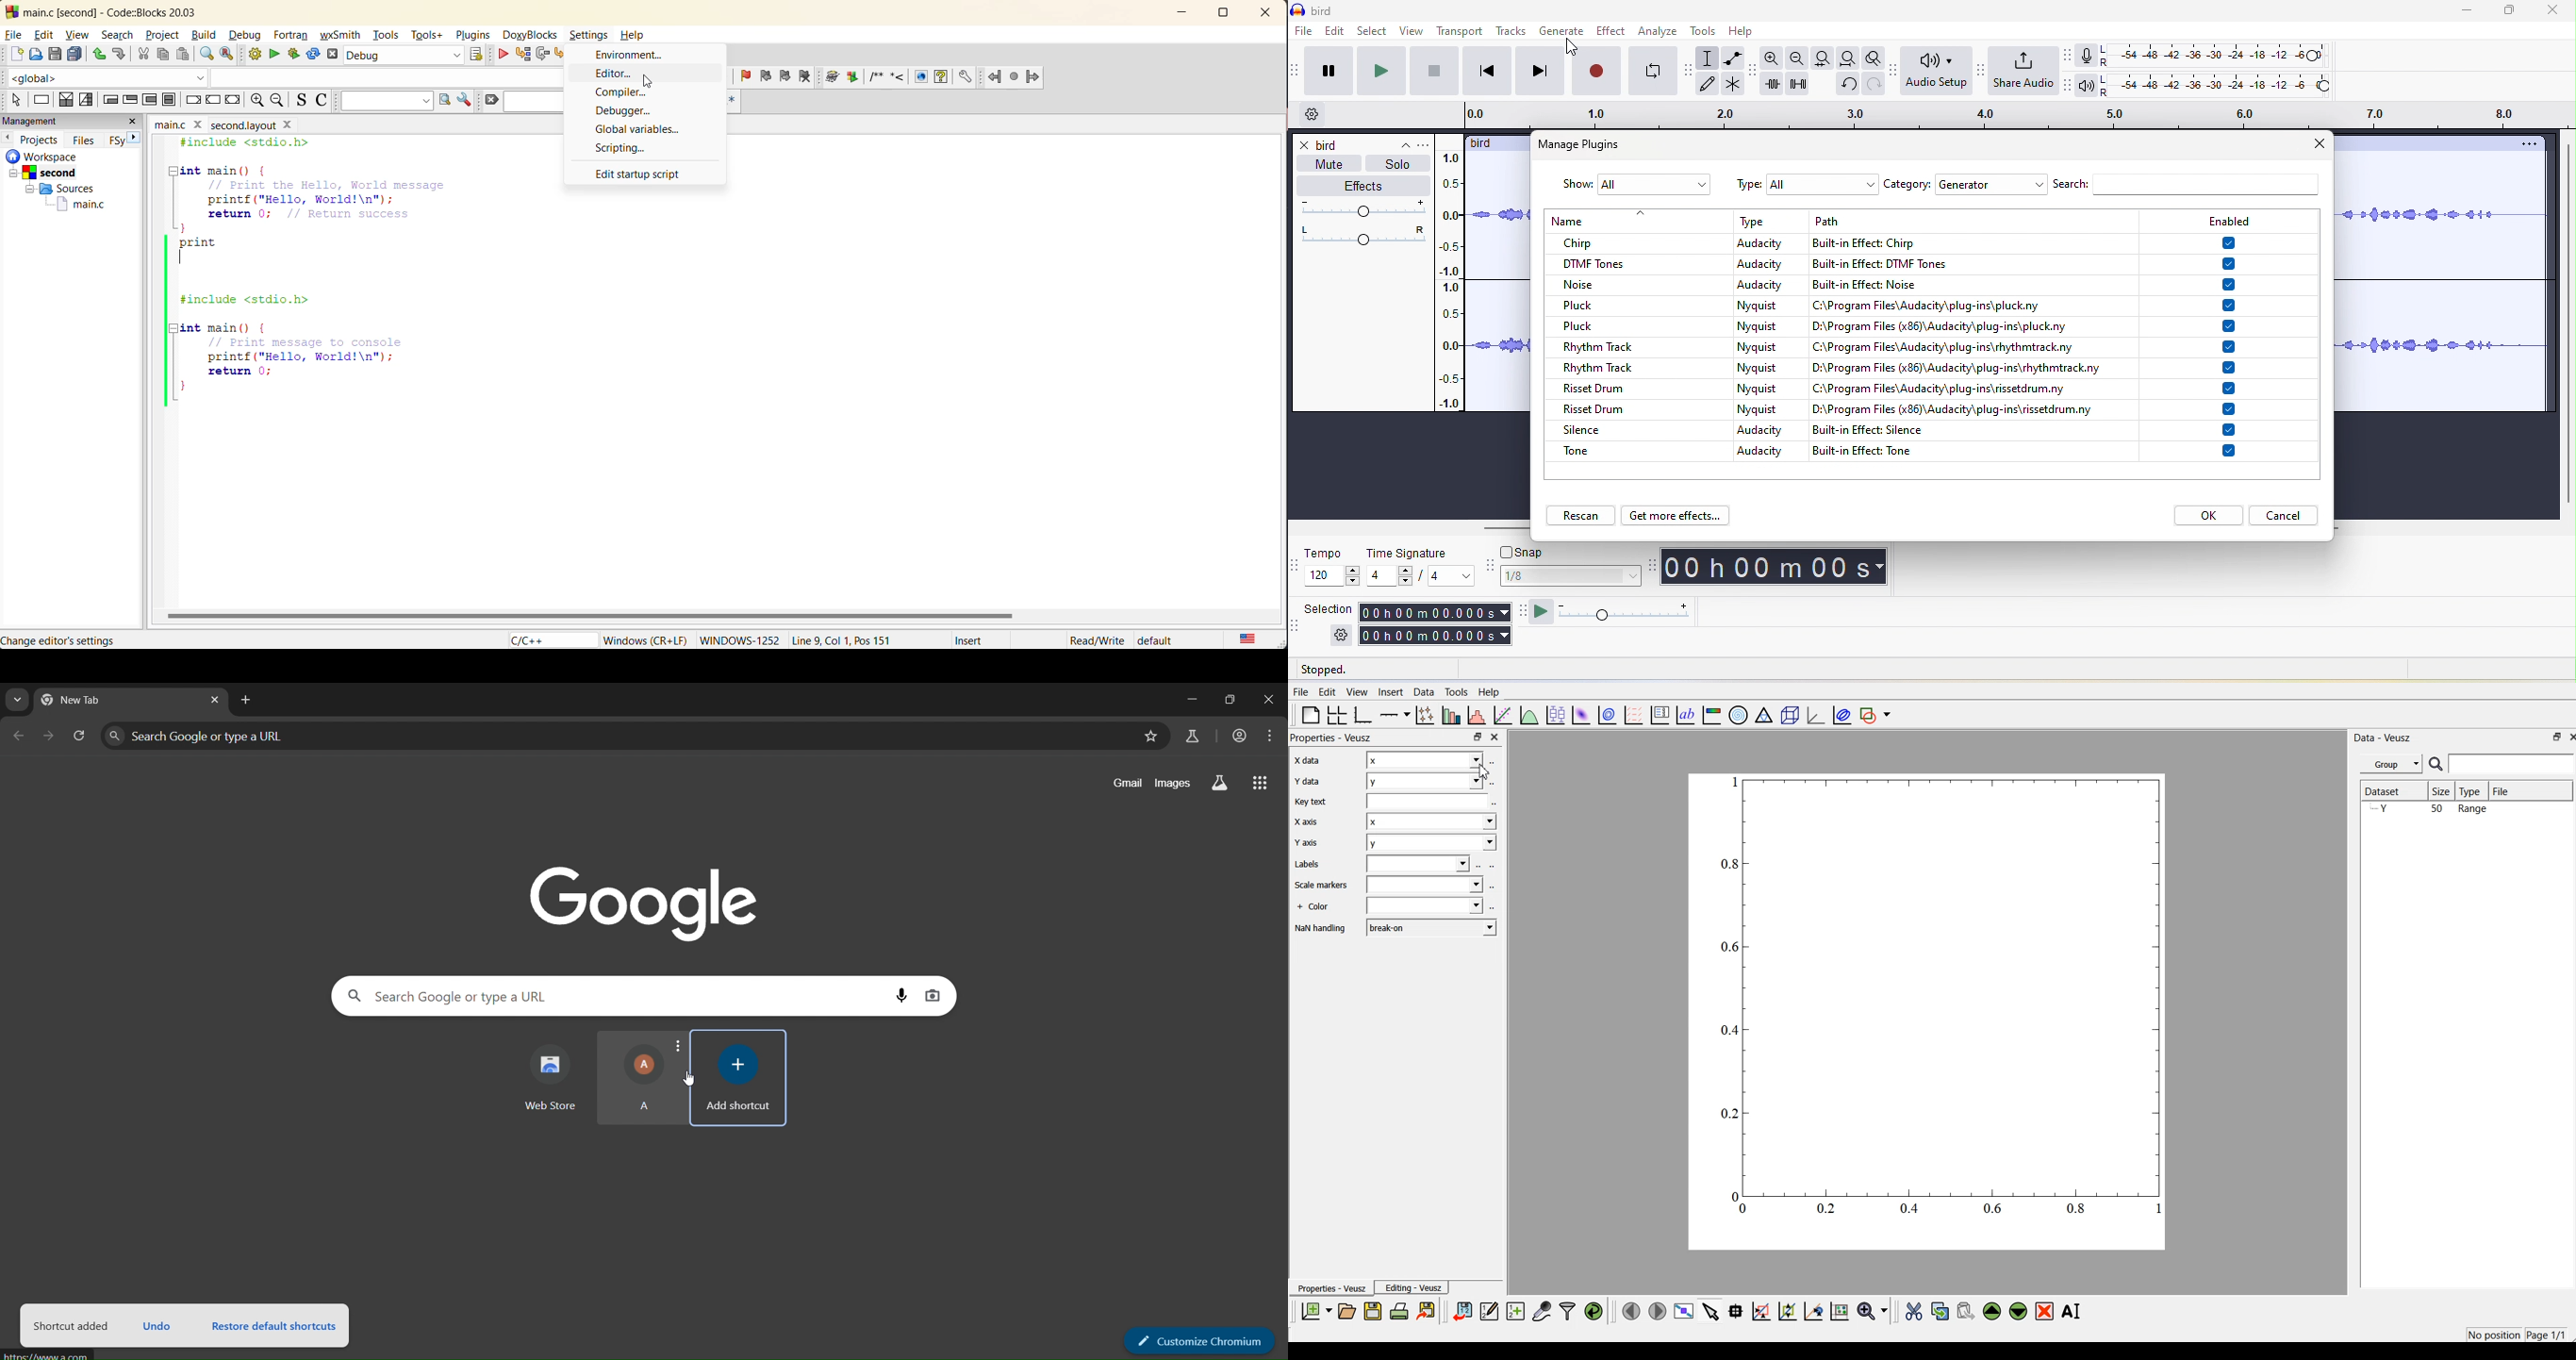 The width and height of the screenshot is (2576, 1372). I want to click on zoom out, so click(1797, 58).